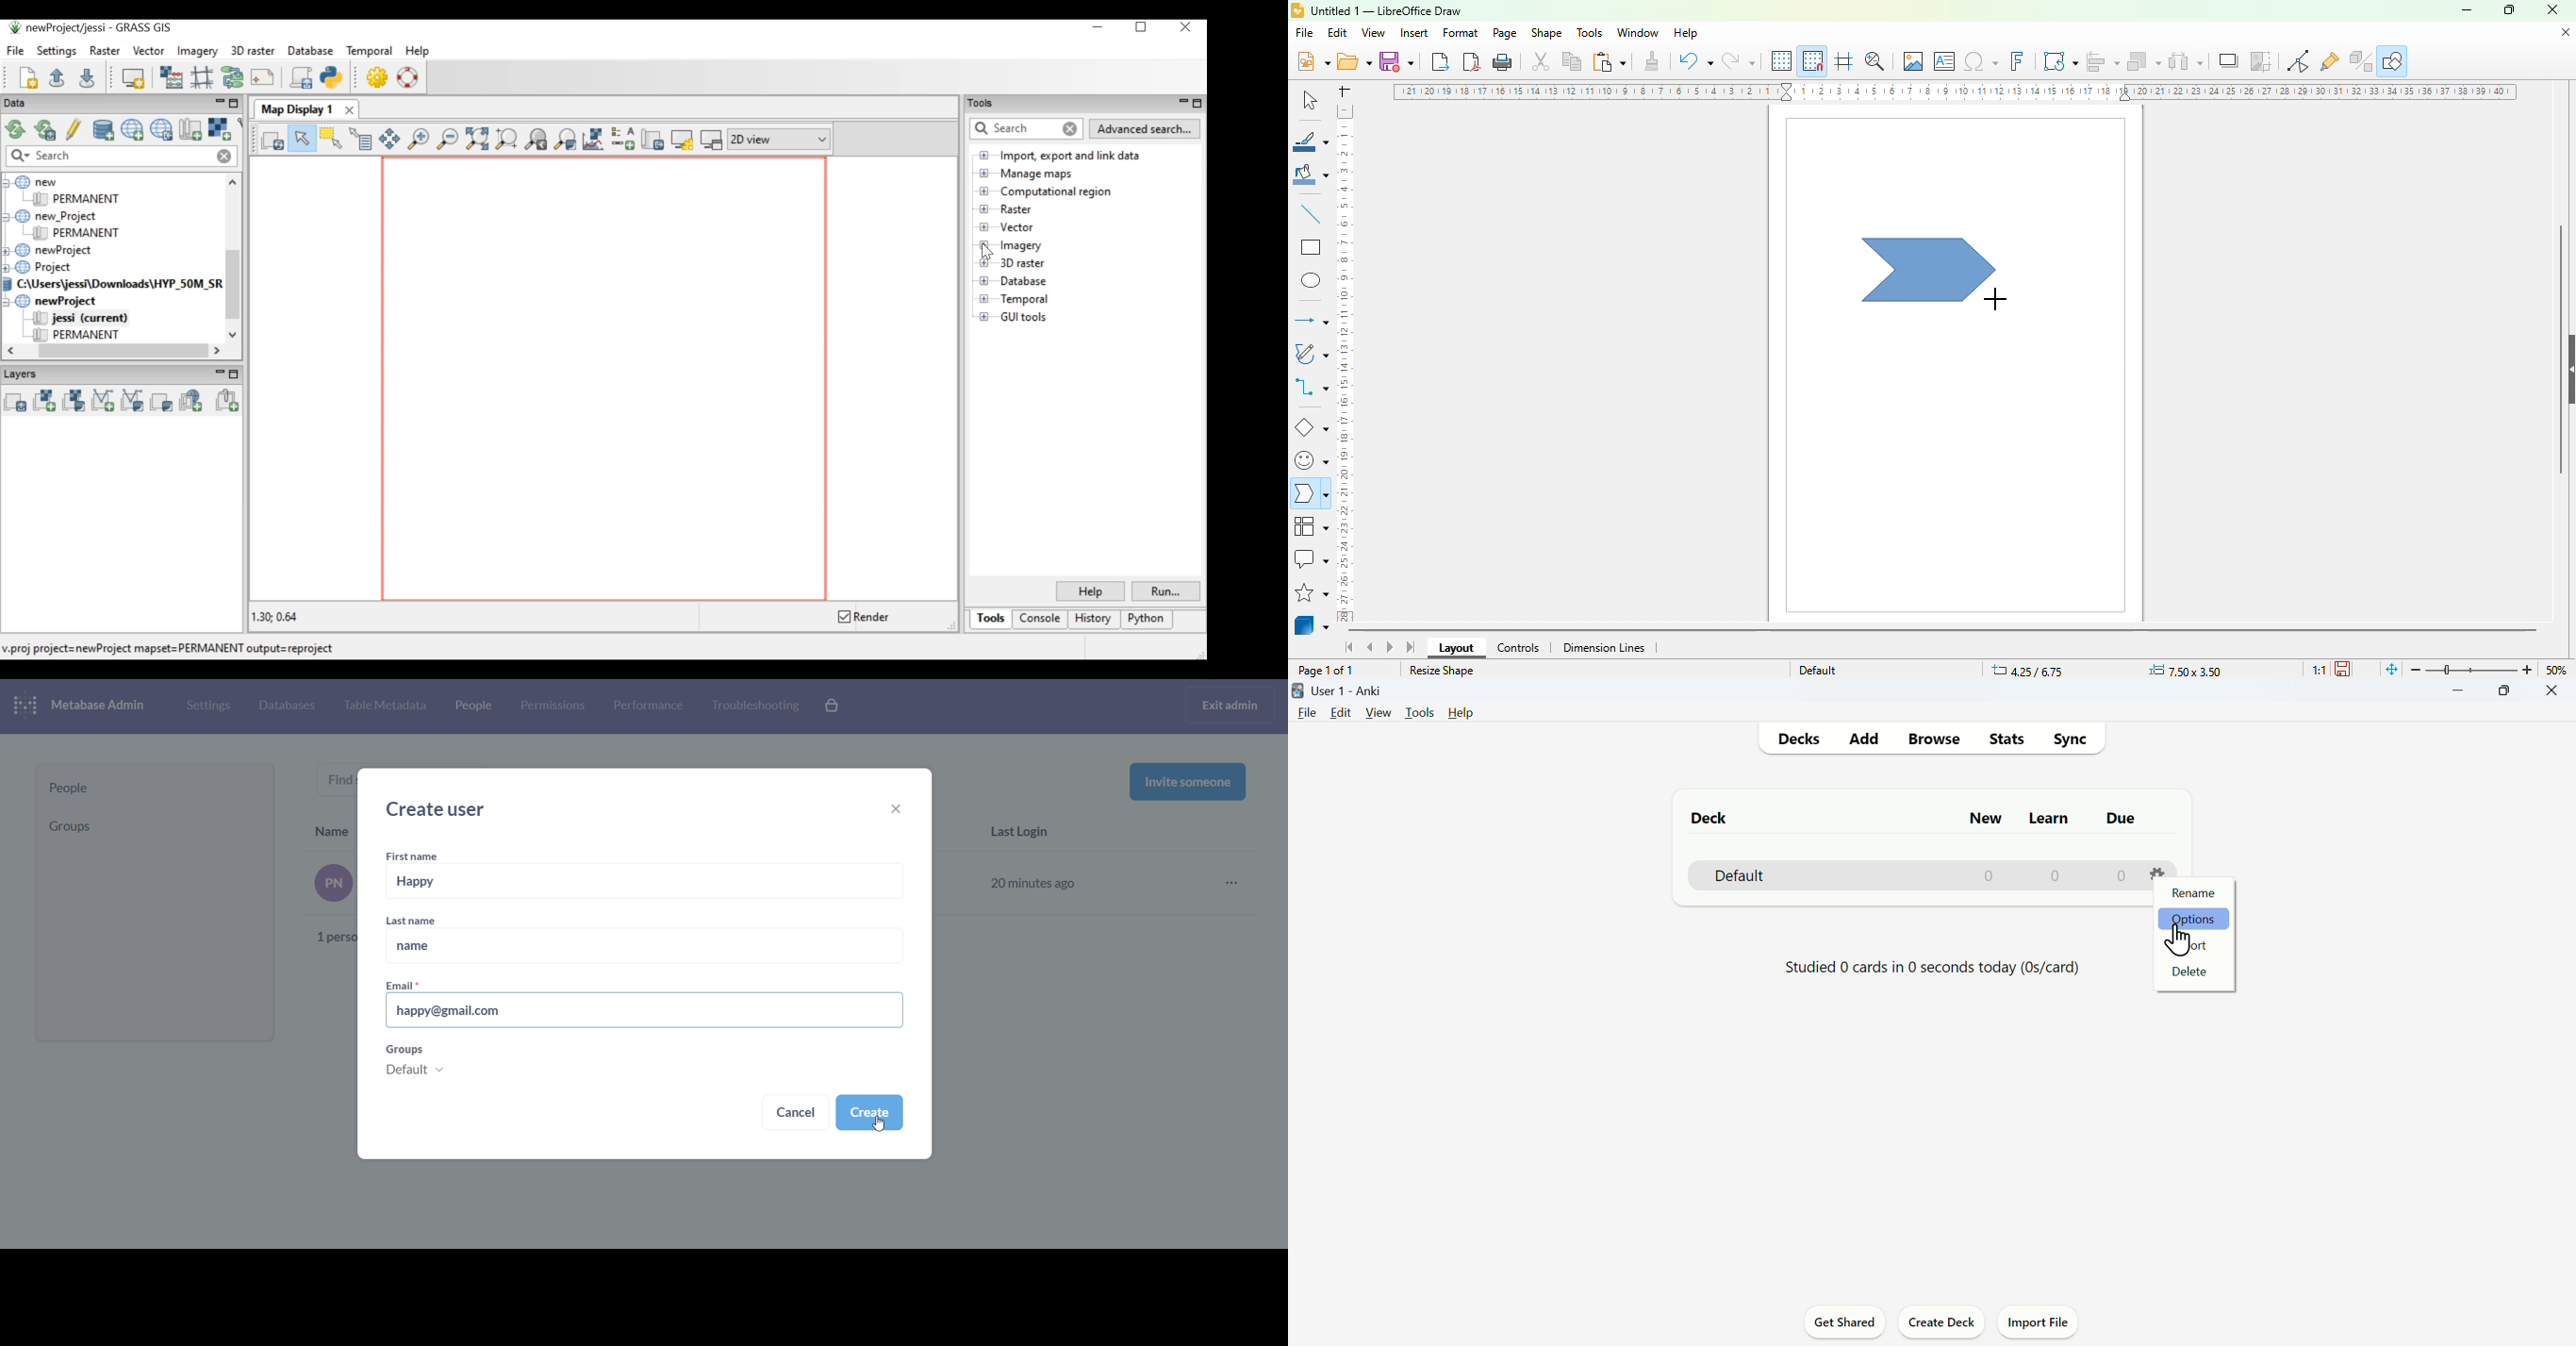  I want to click on resize shape, so click(1442, 670).